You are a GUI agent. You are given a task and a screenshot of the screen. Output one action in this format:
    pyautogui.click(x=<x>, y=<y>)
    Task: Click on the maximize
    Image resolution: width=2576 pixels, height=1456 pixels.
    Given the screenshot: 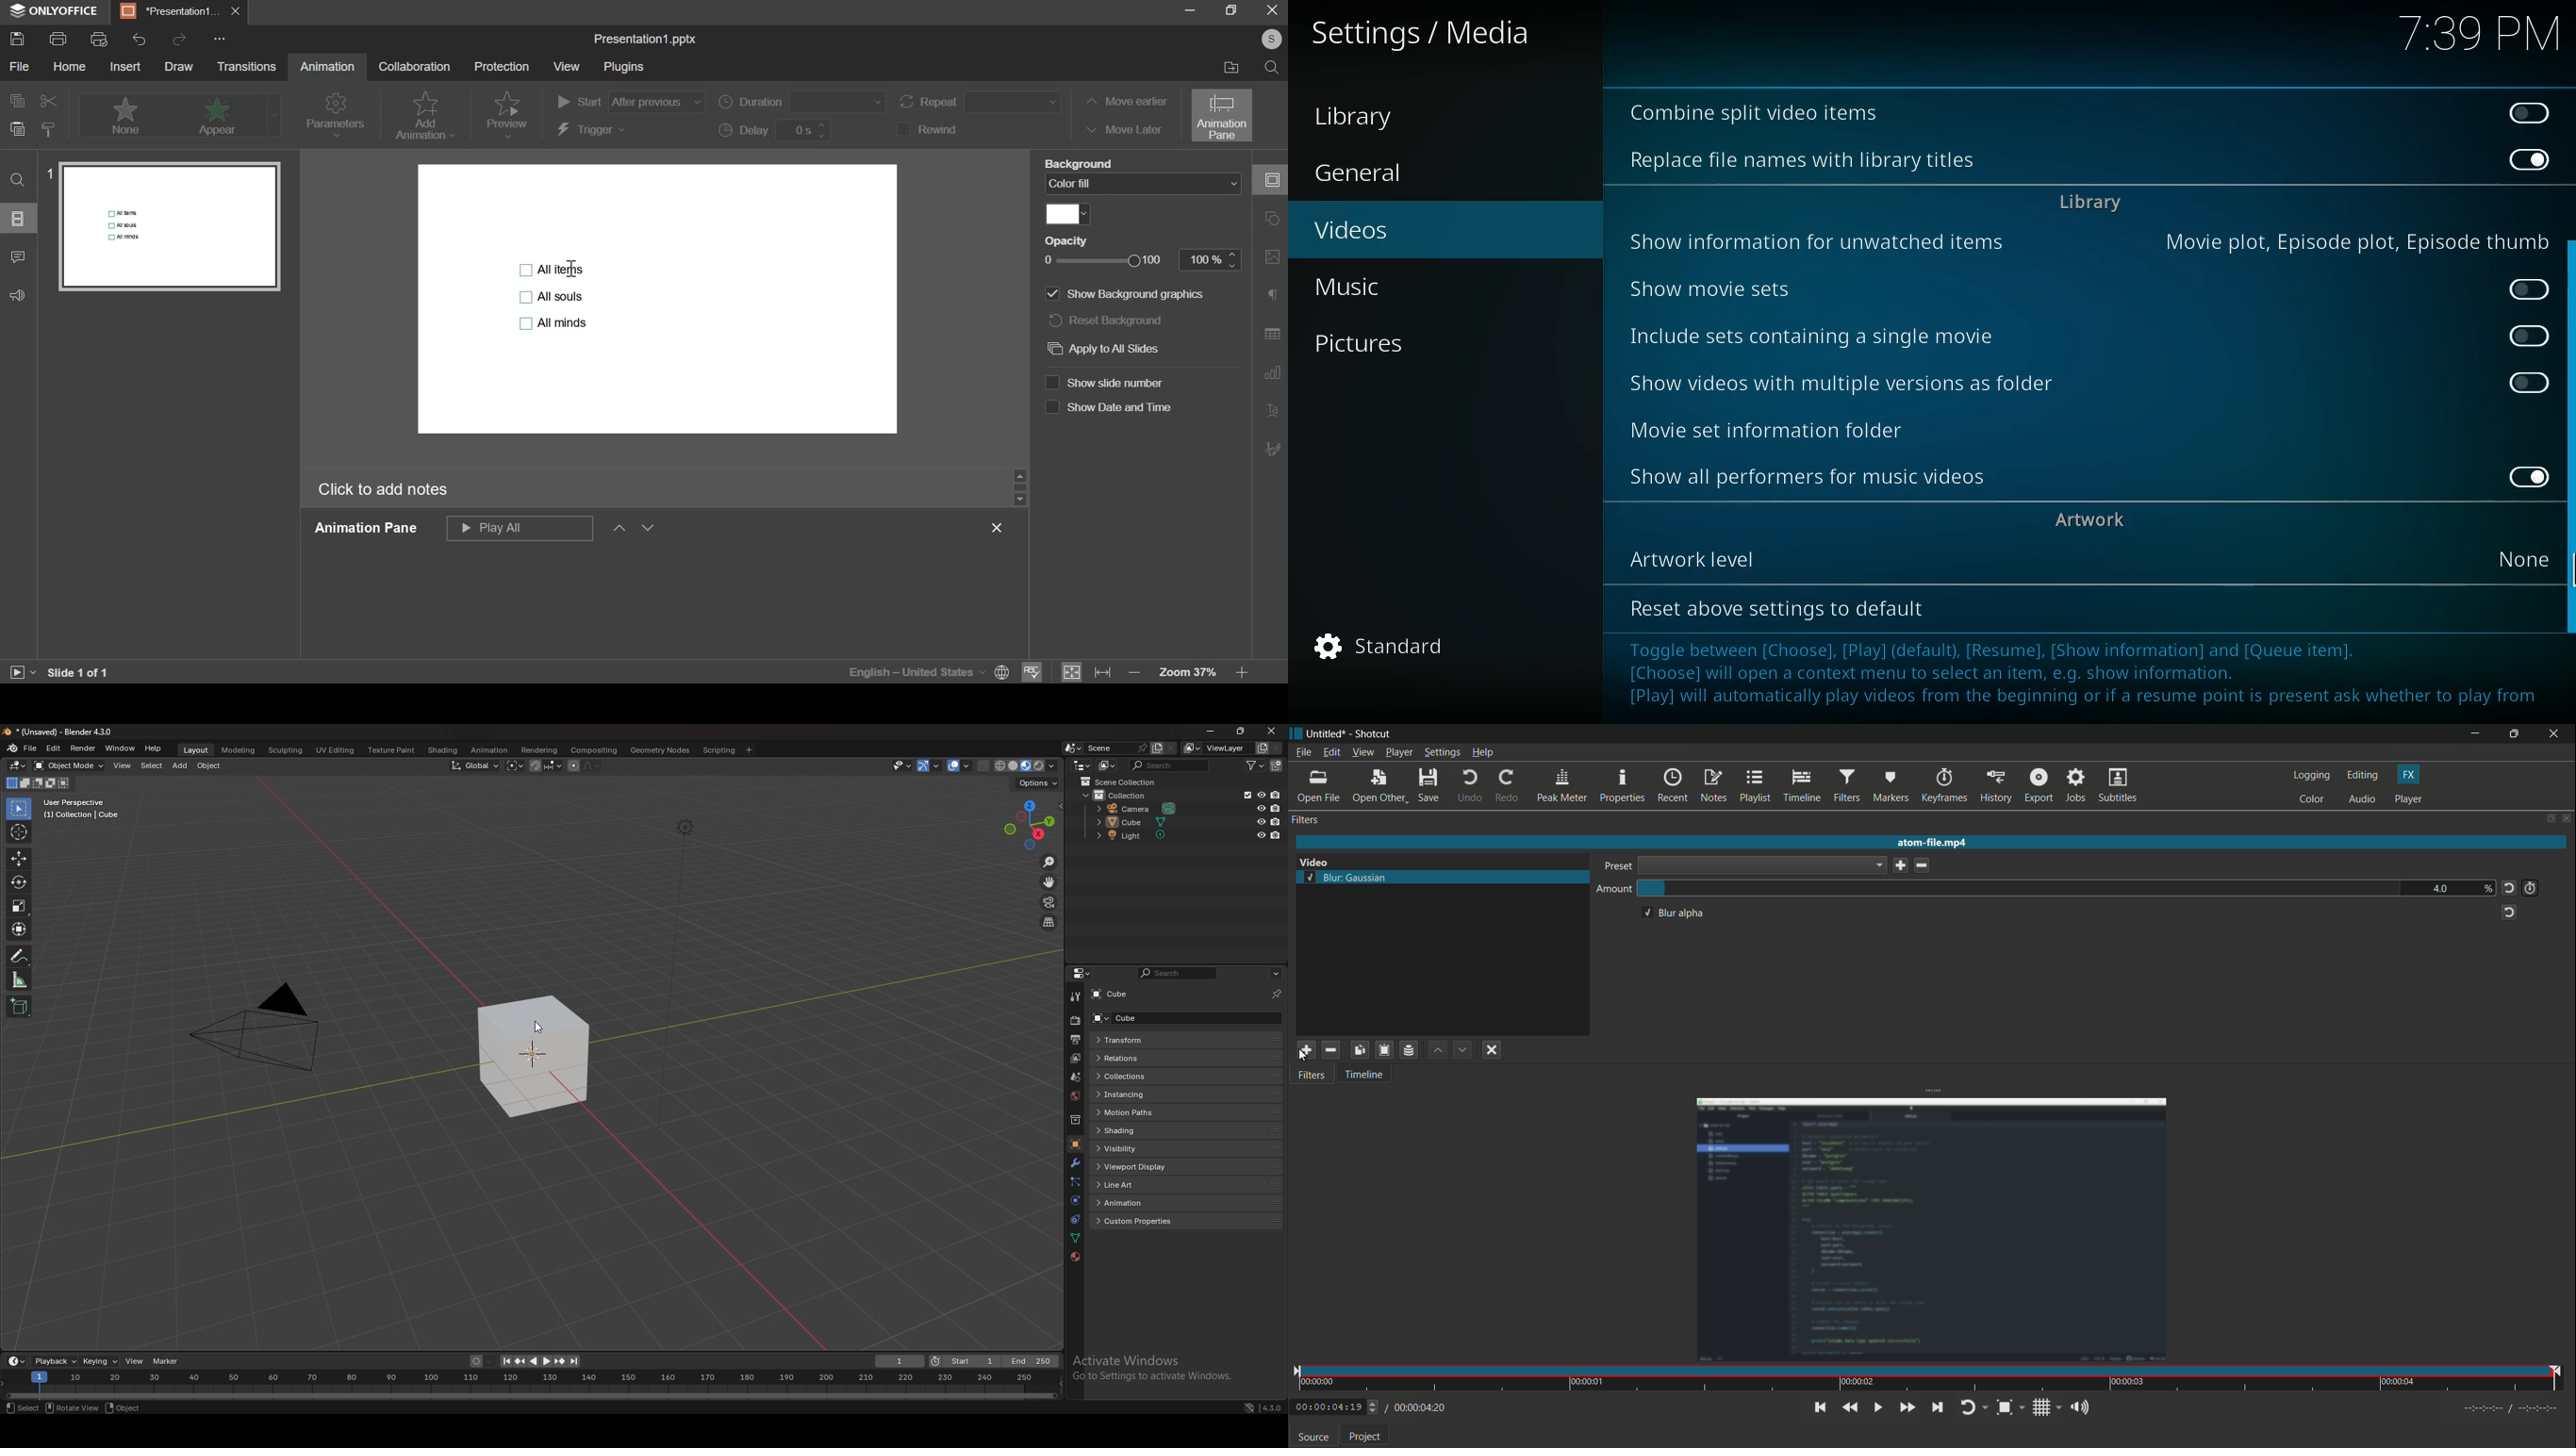 What is the action you would take?
    pyautogui.click(x=1231, y=11)
    